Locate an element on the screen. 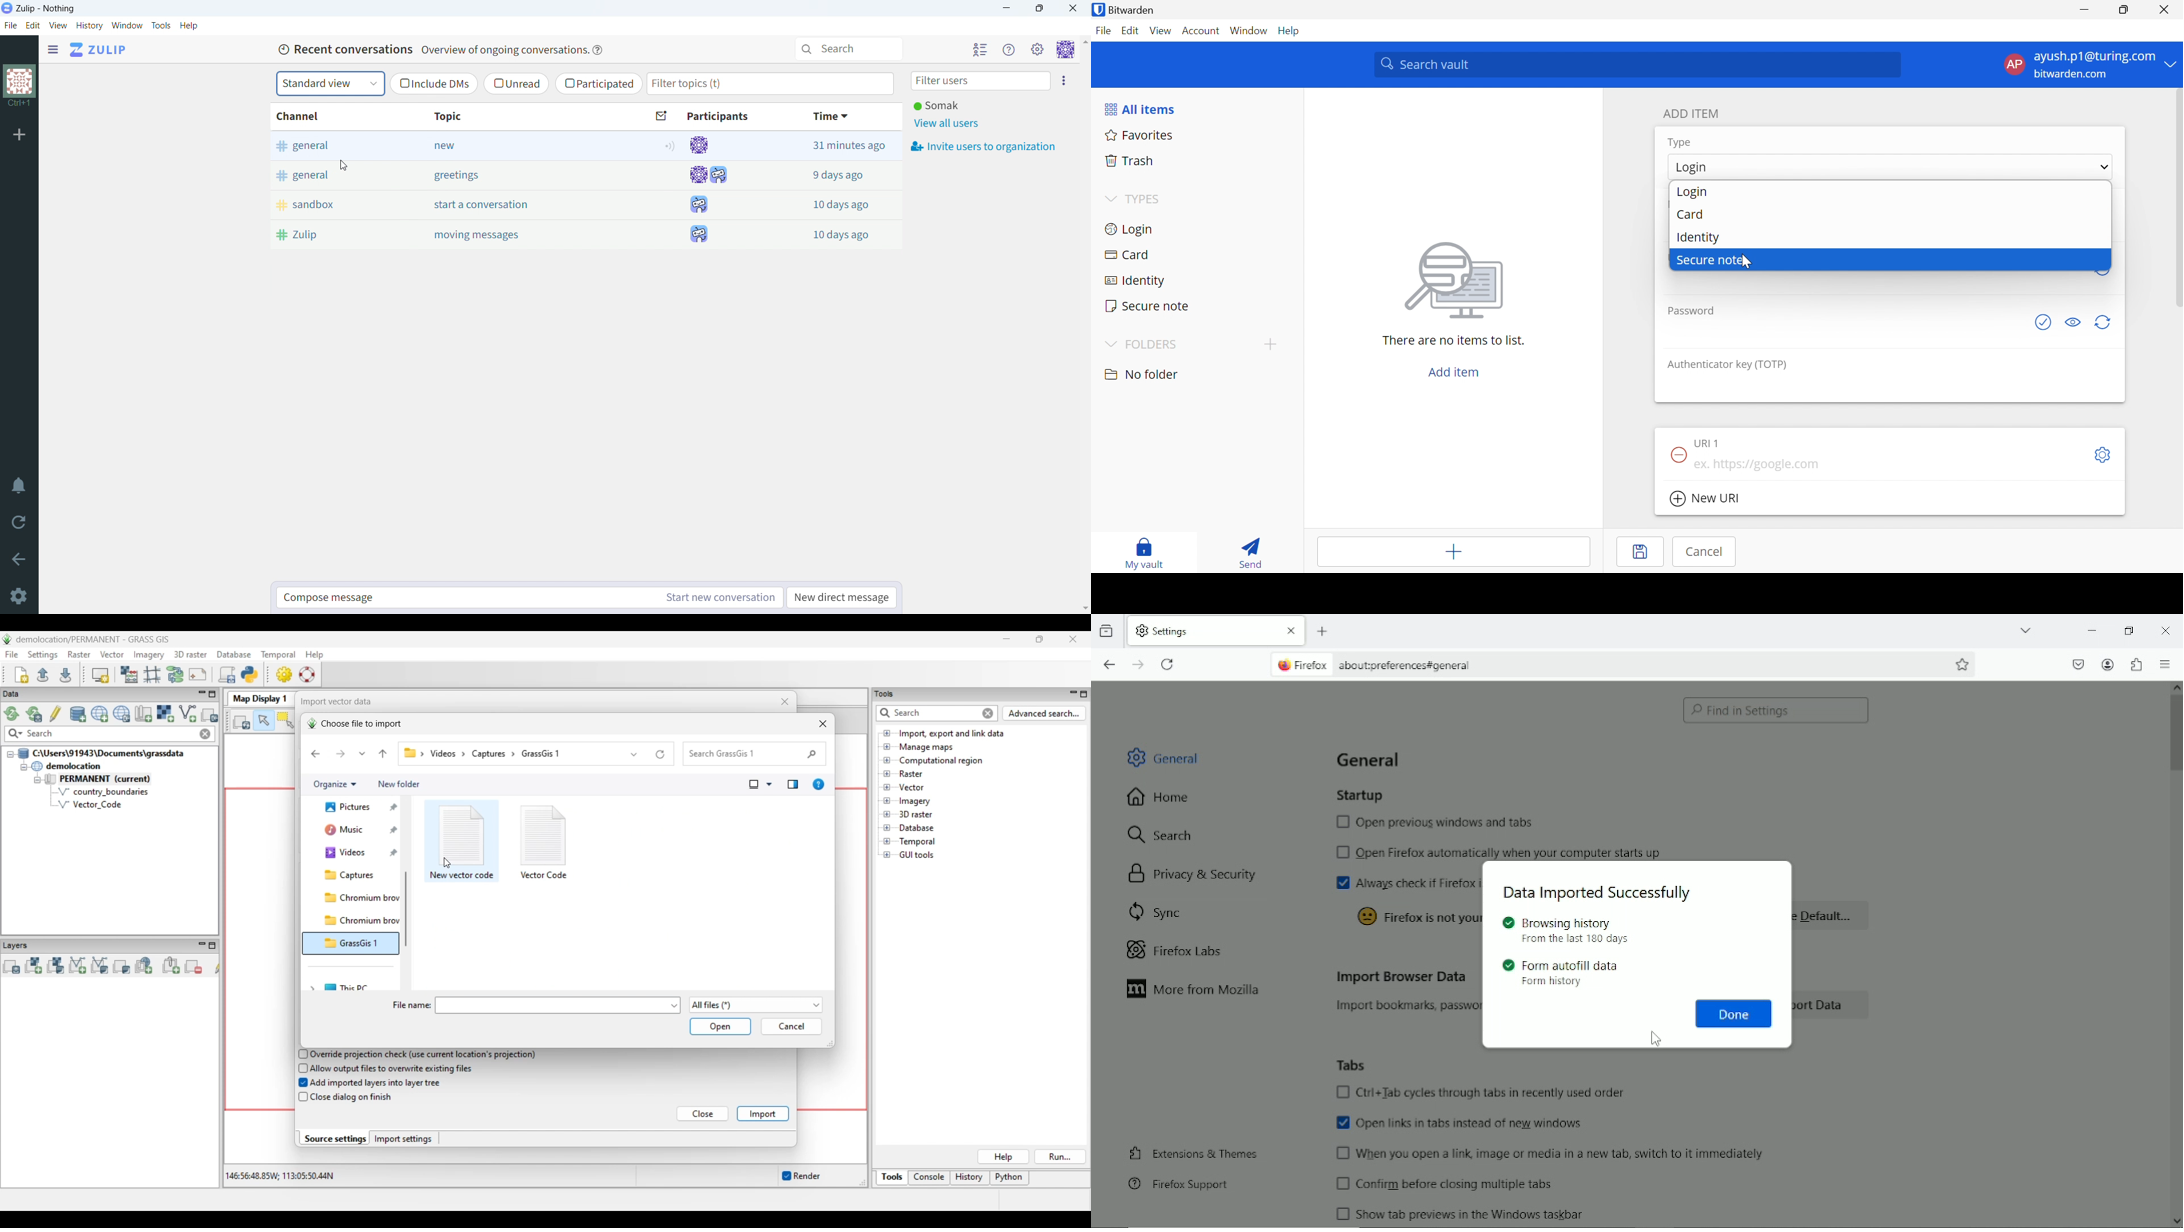 This screenshot has height=1232, width=2184. From autofill data, from history is located at coordinates (1565, 973).